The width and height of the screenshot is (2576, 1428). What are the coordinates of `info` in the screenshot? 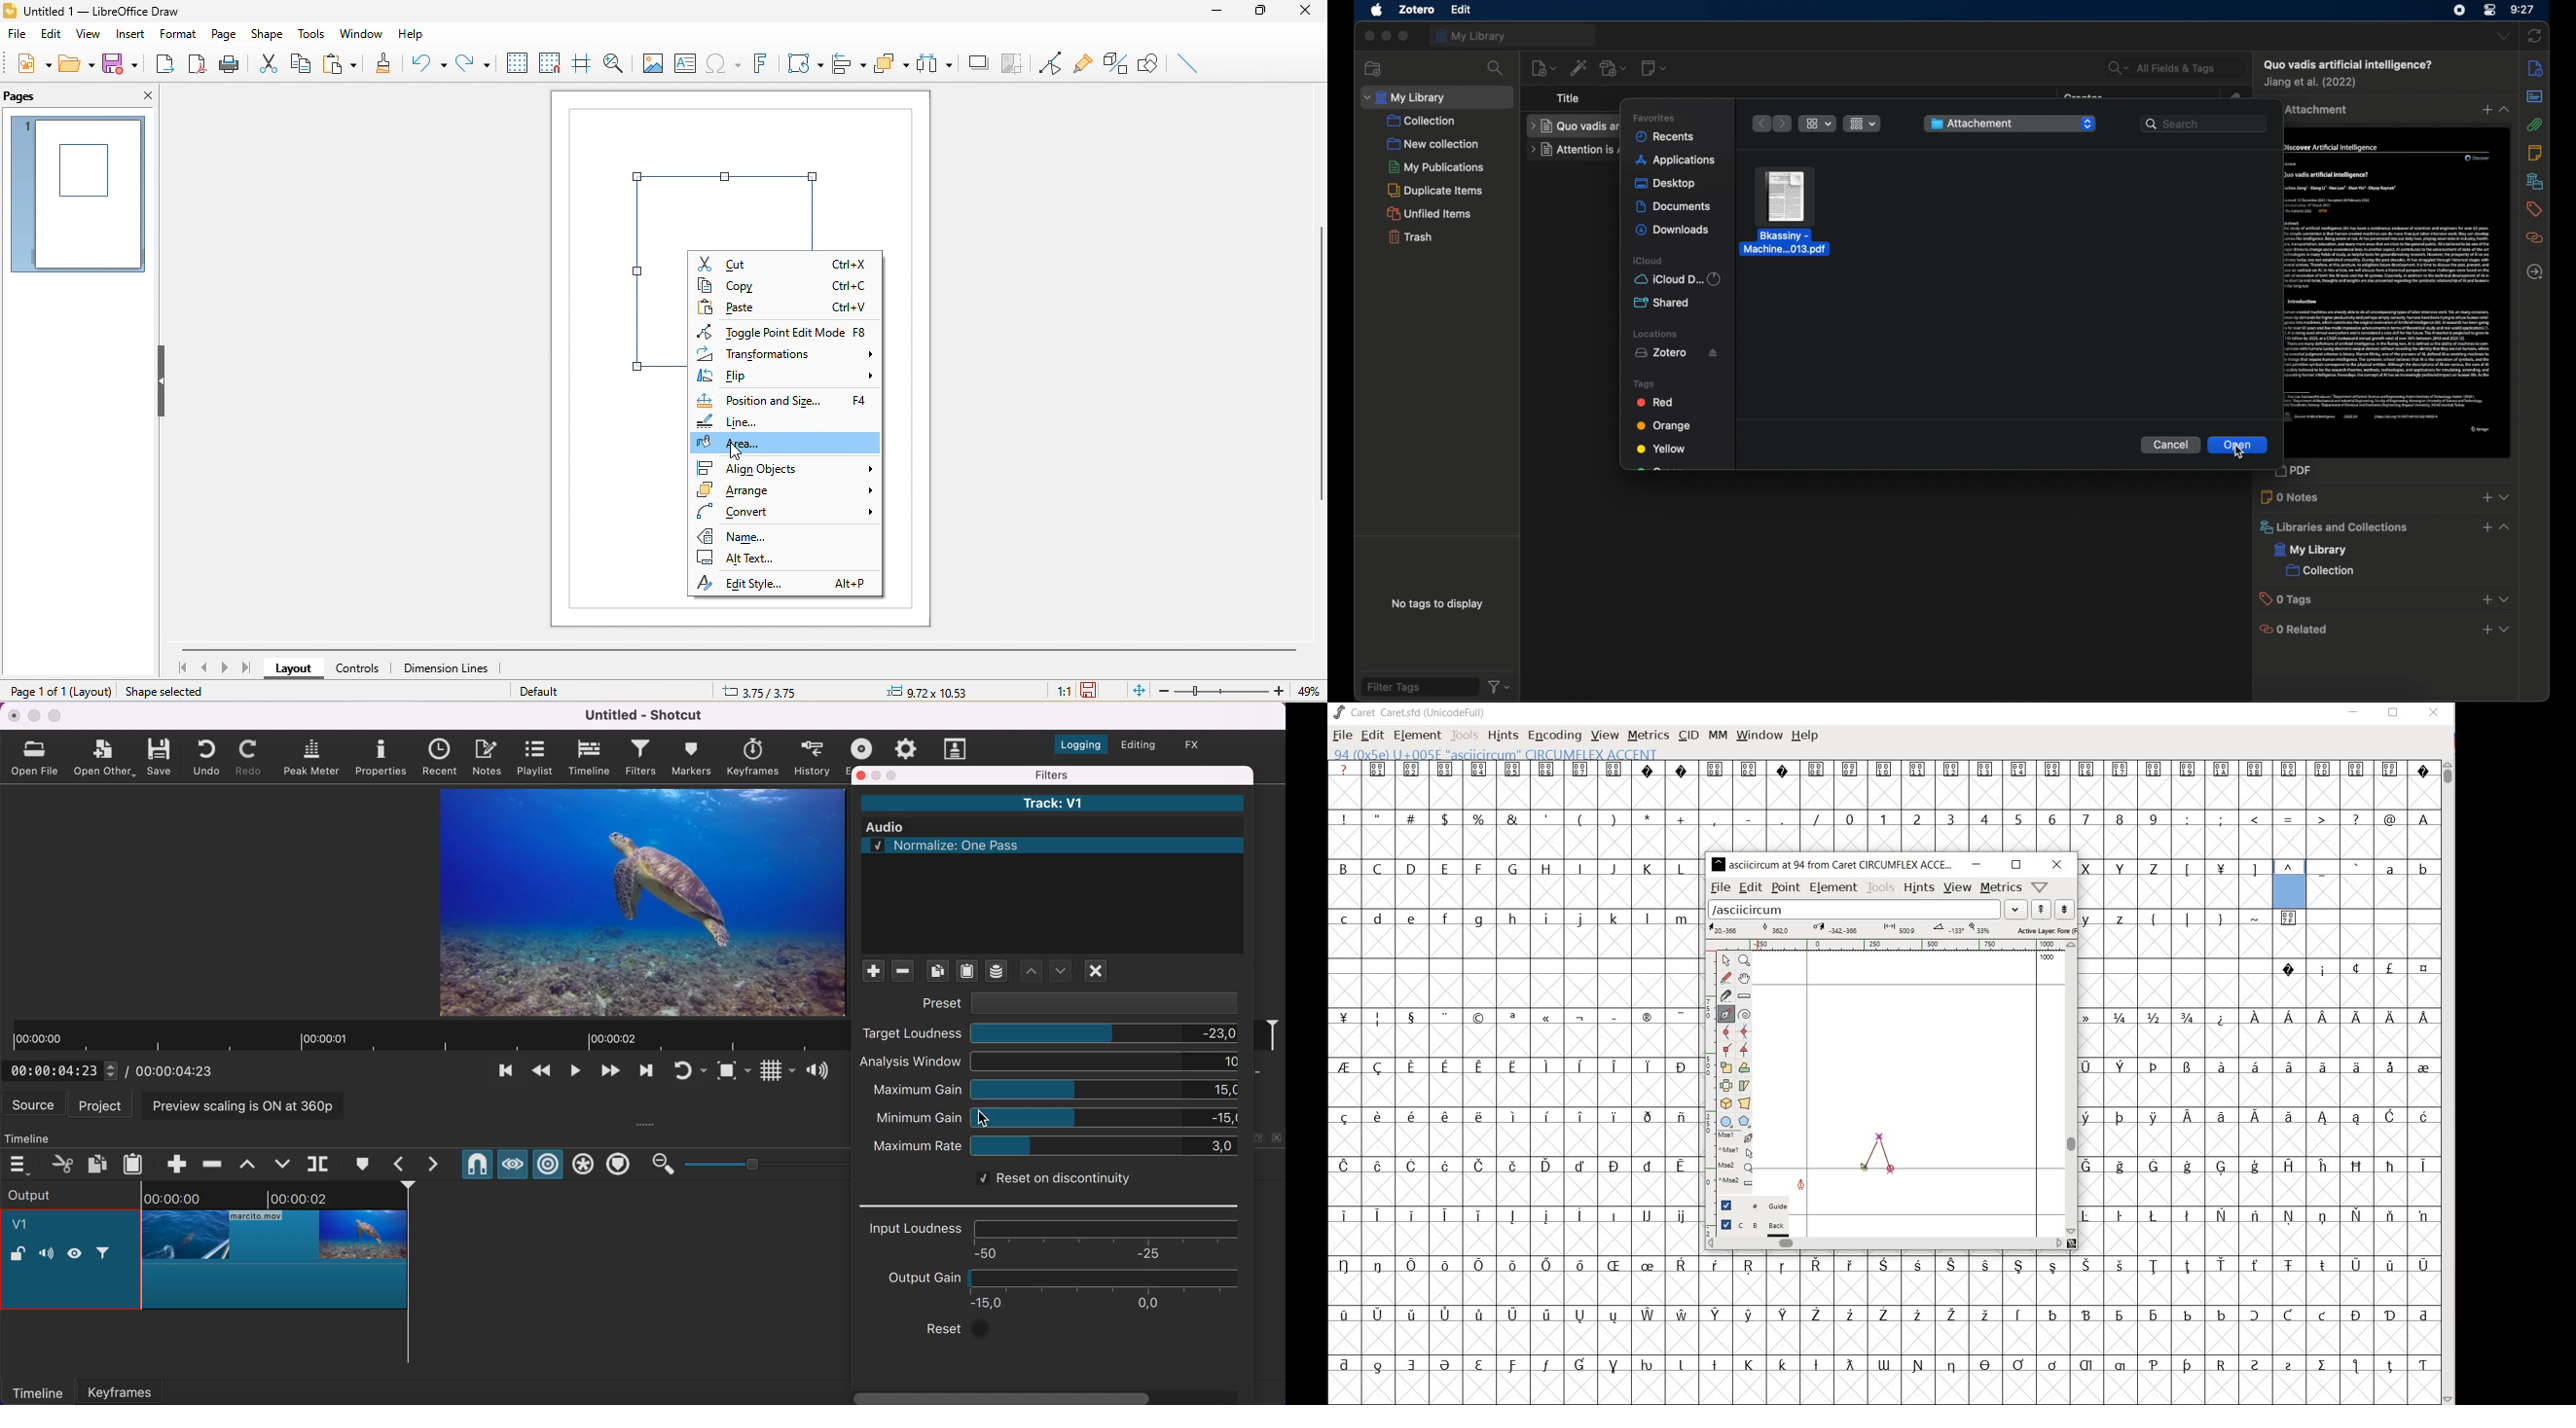 It's located at (2536, 68).